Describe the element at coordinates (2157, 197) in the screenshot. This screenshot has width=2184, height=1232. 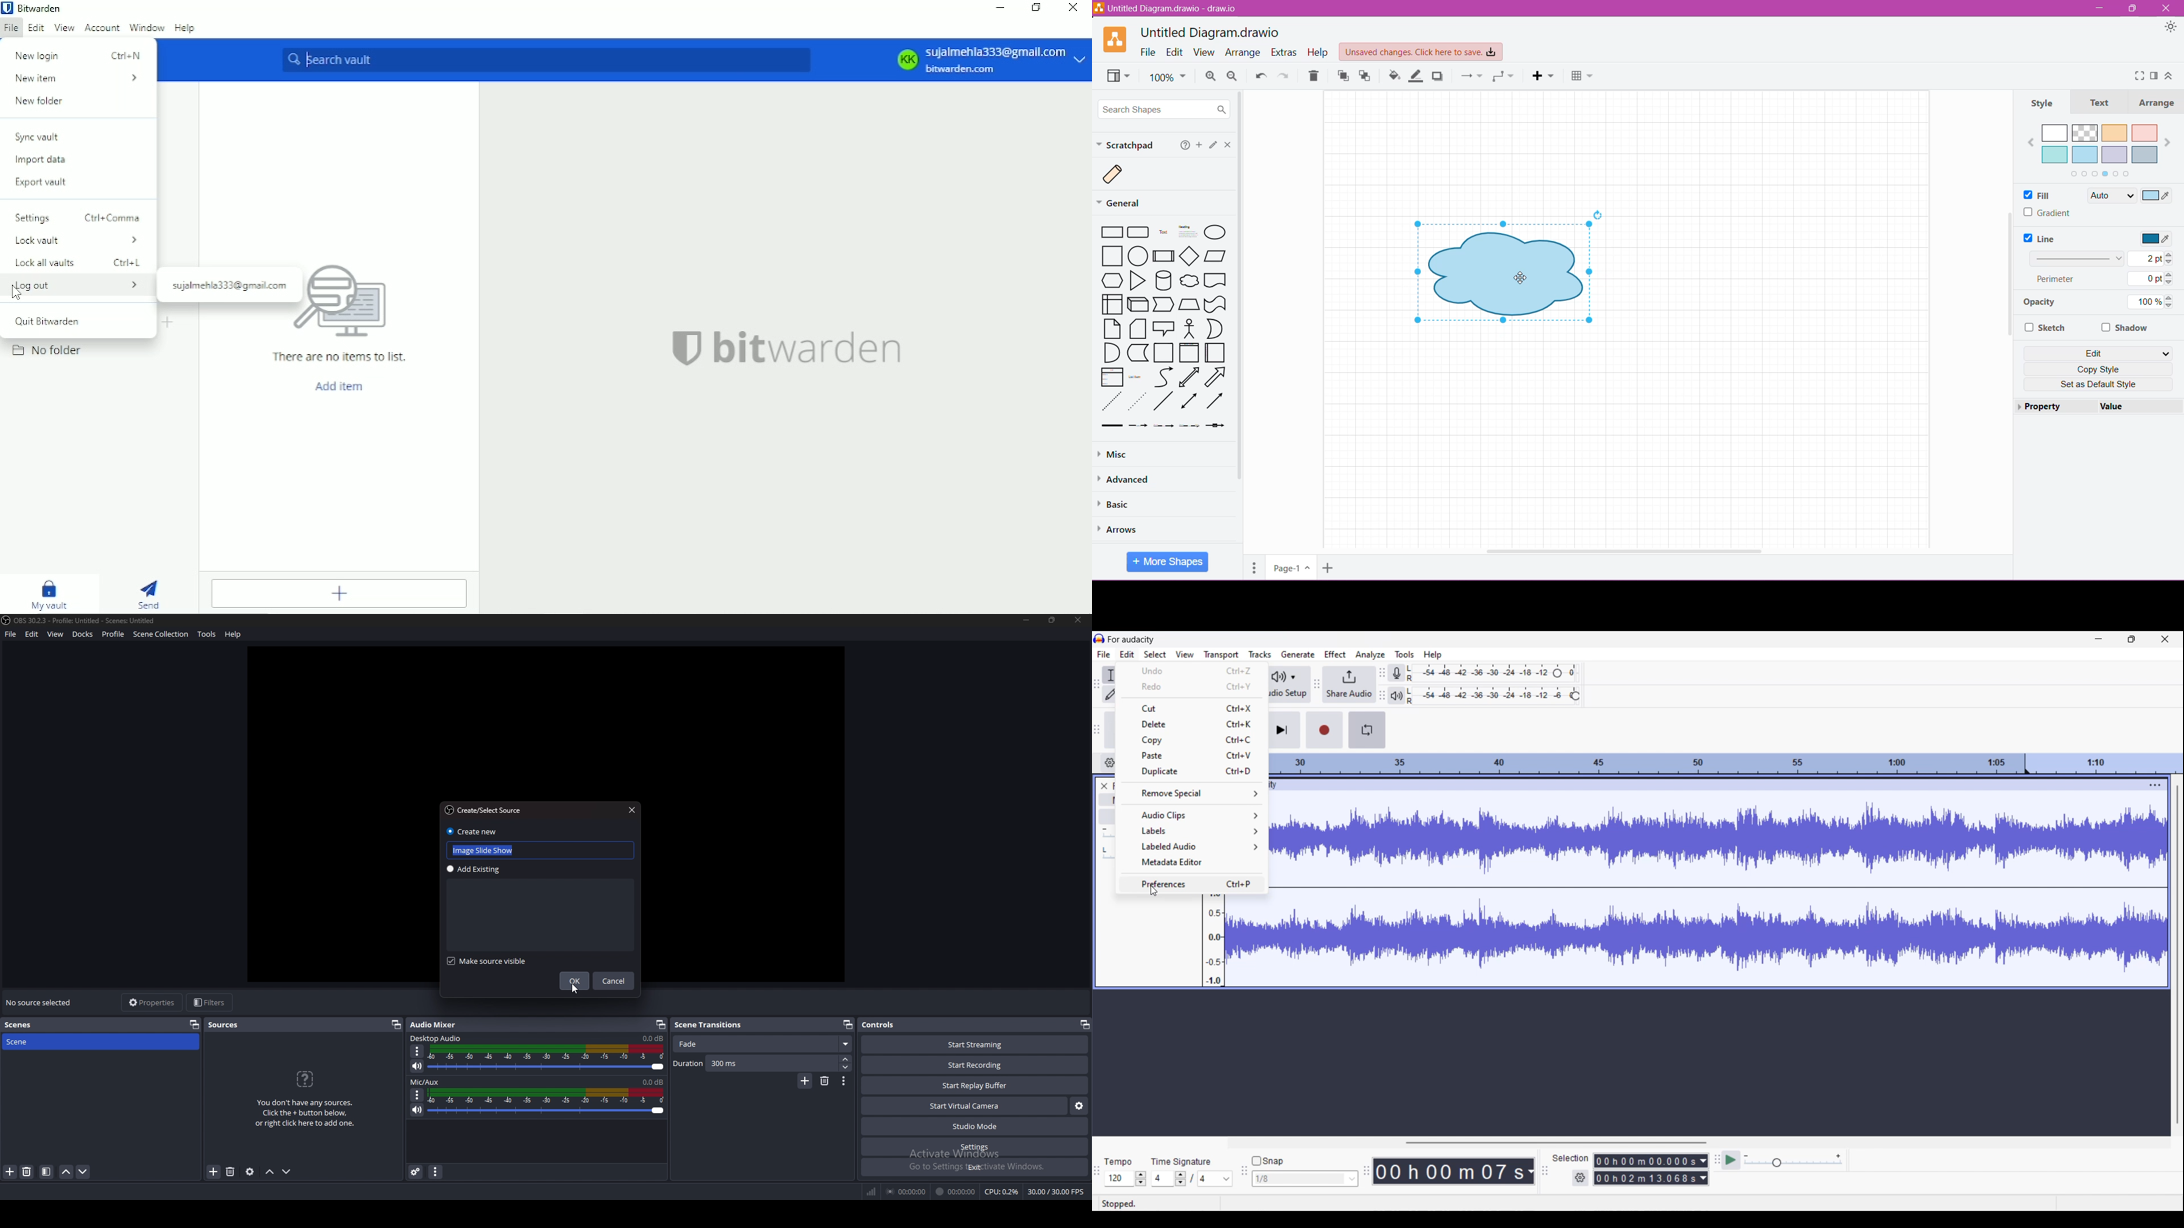
I see `Select Color to Fill` at that location.